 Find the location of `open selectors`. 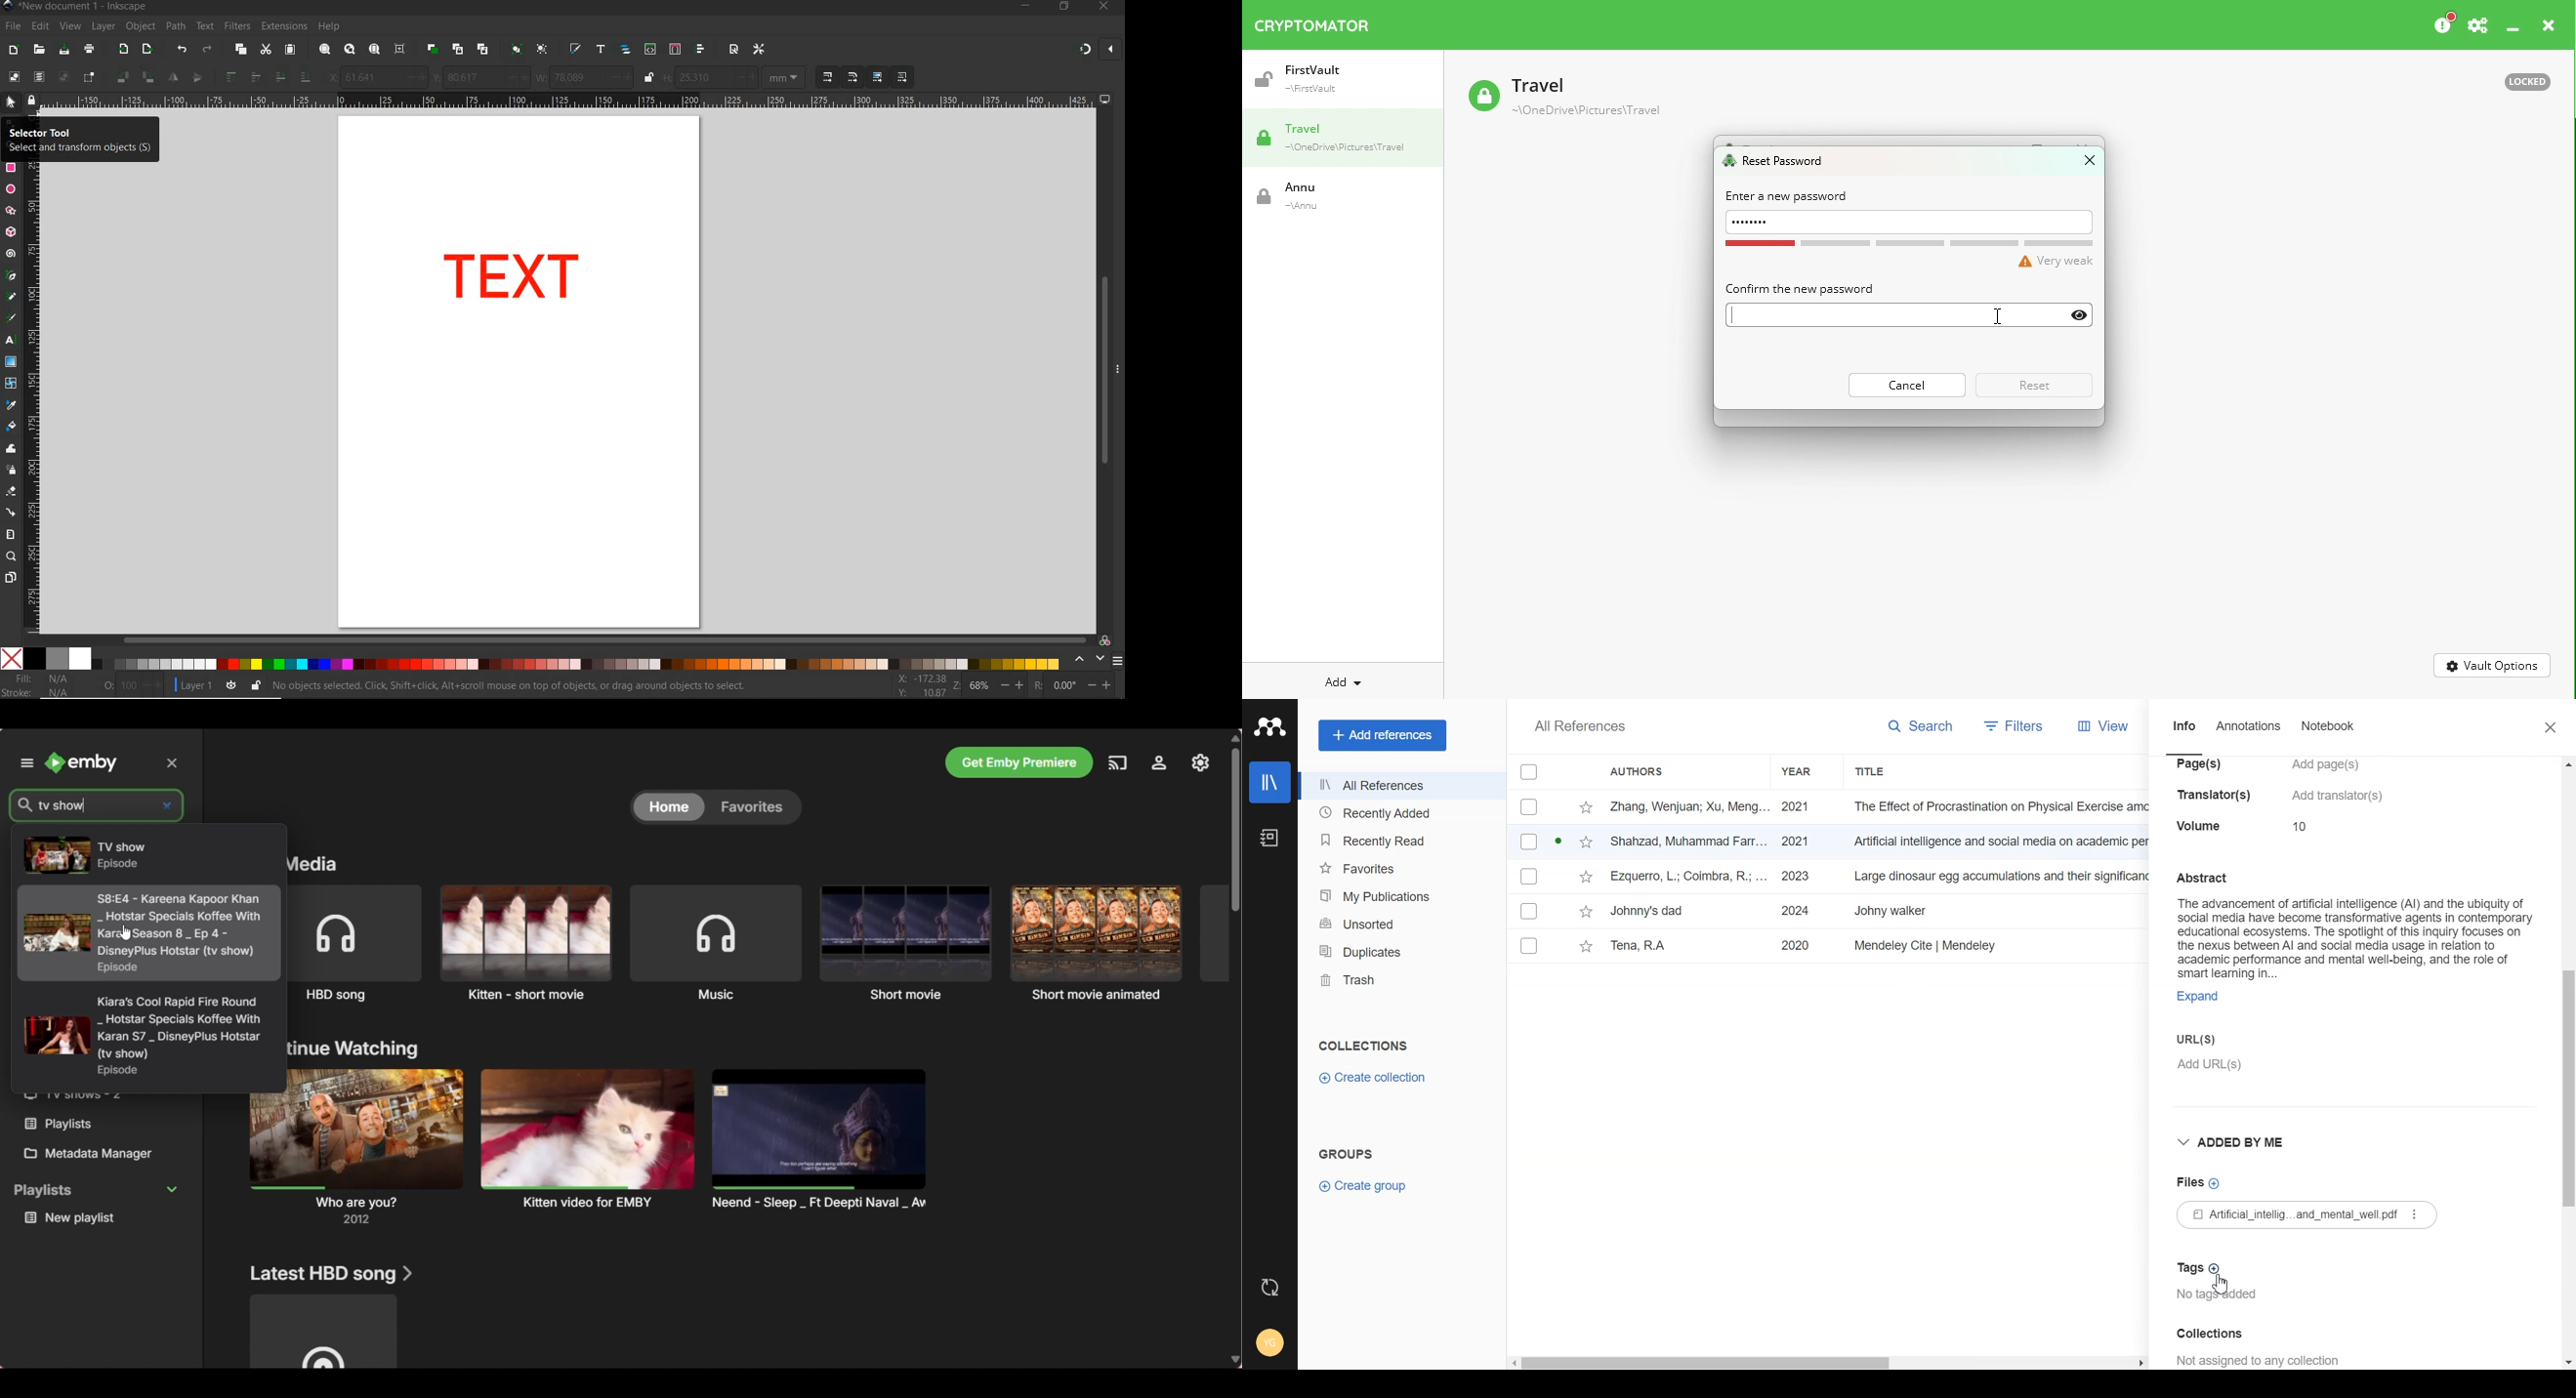

open selectors is located at coordinates (674, 50).